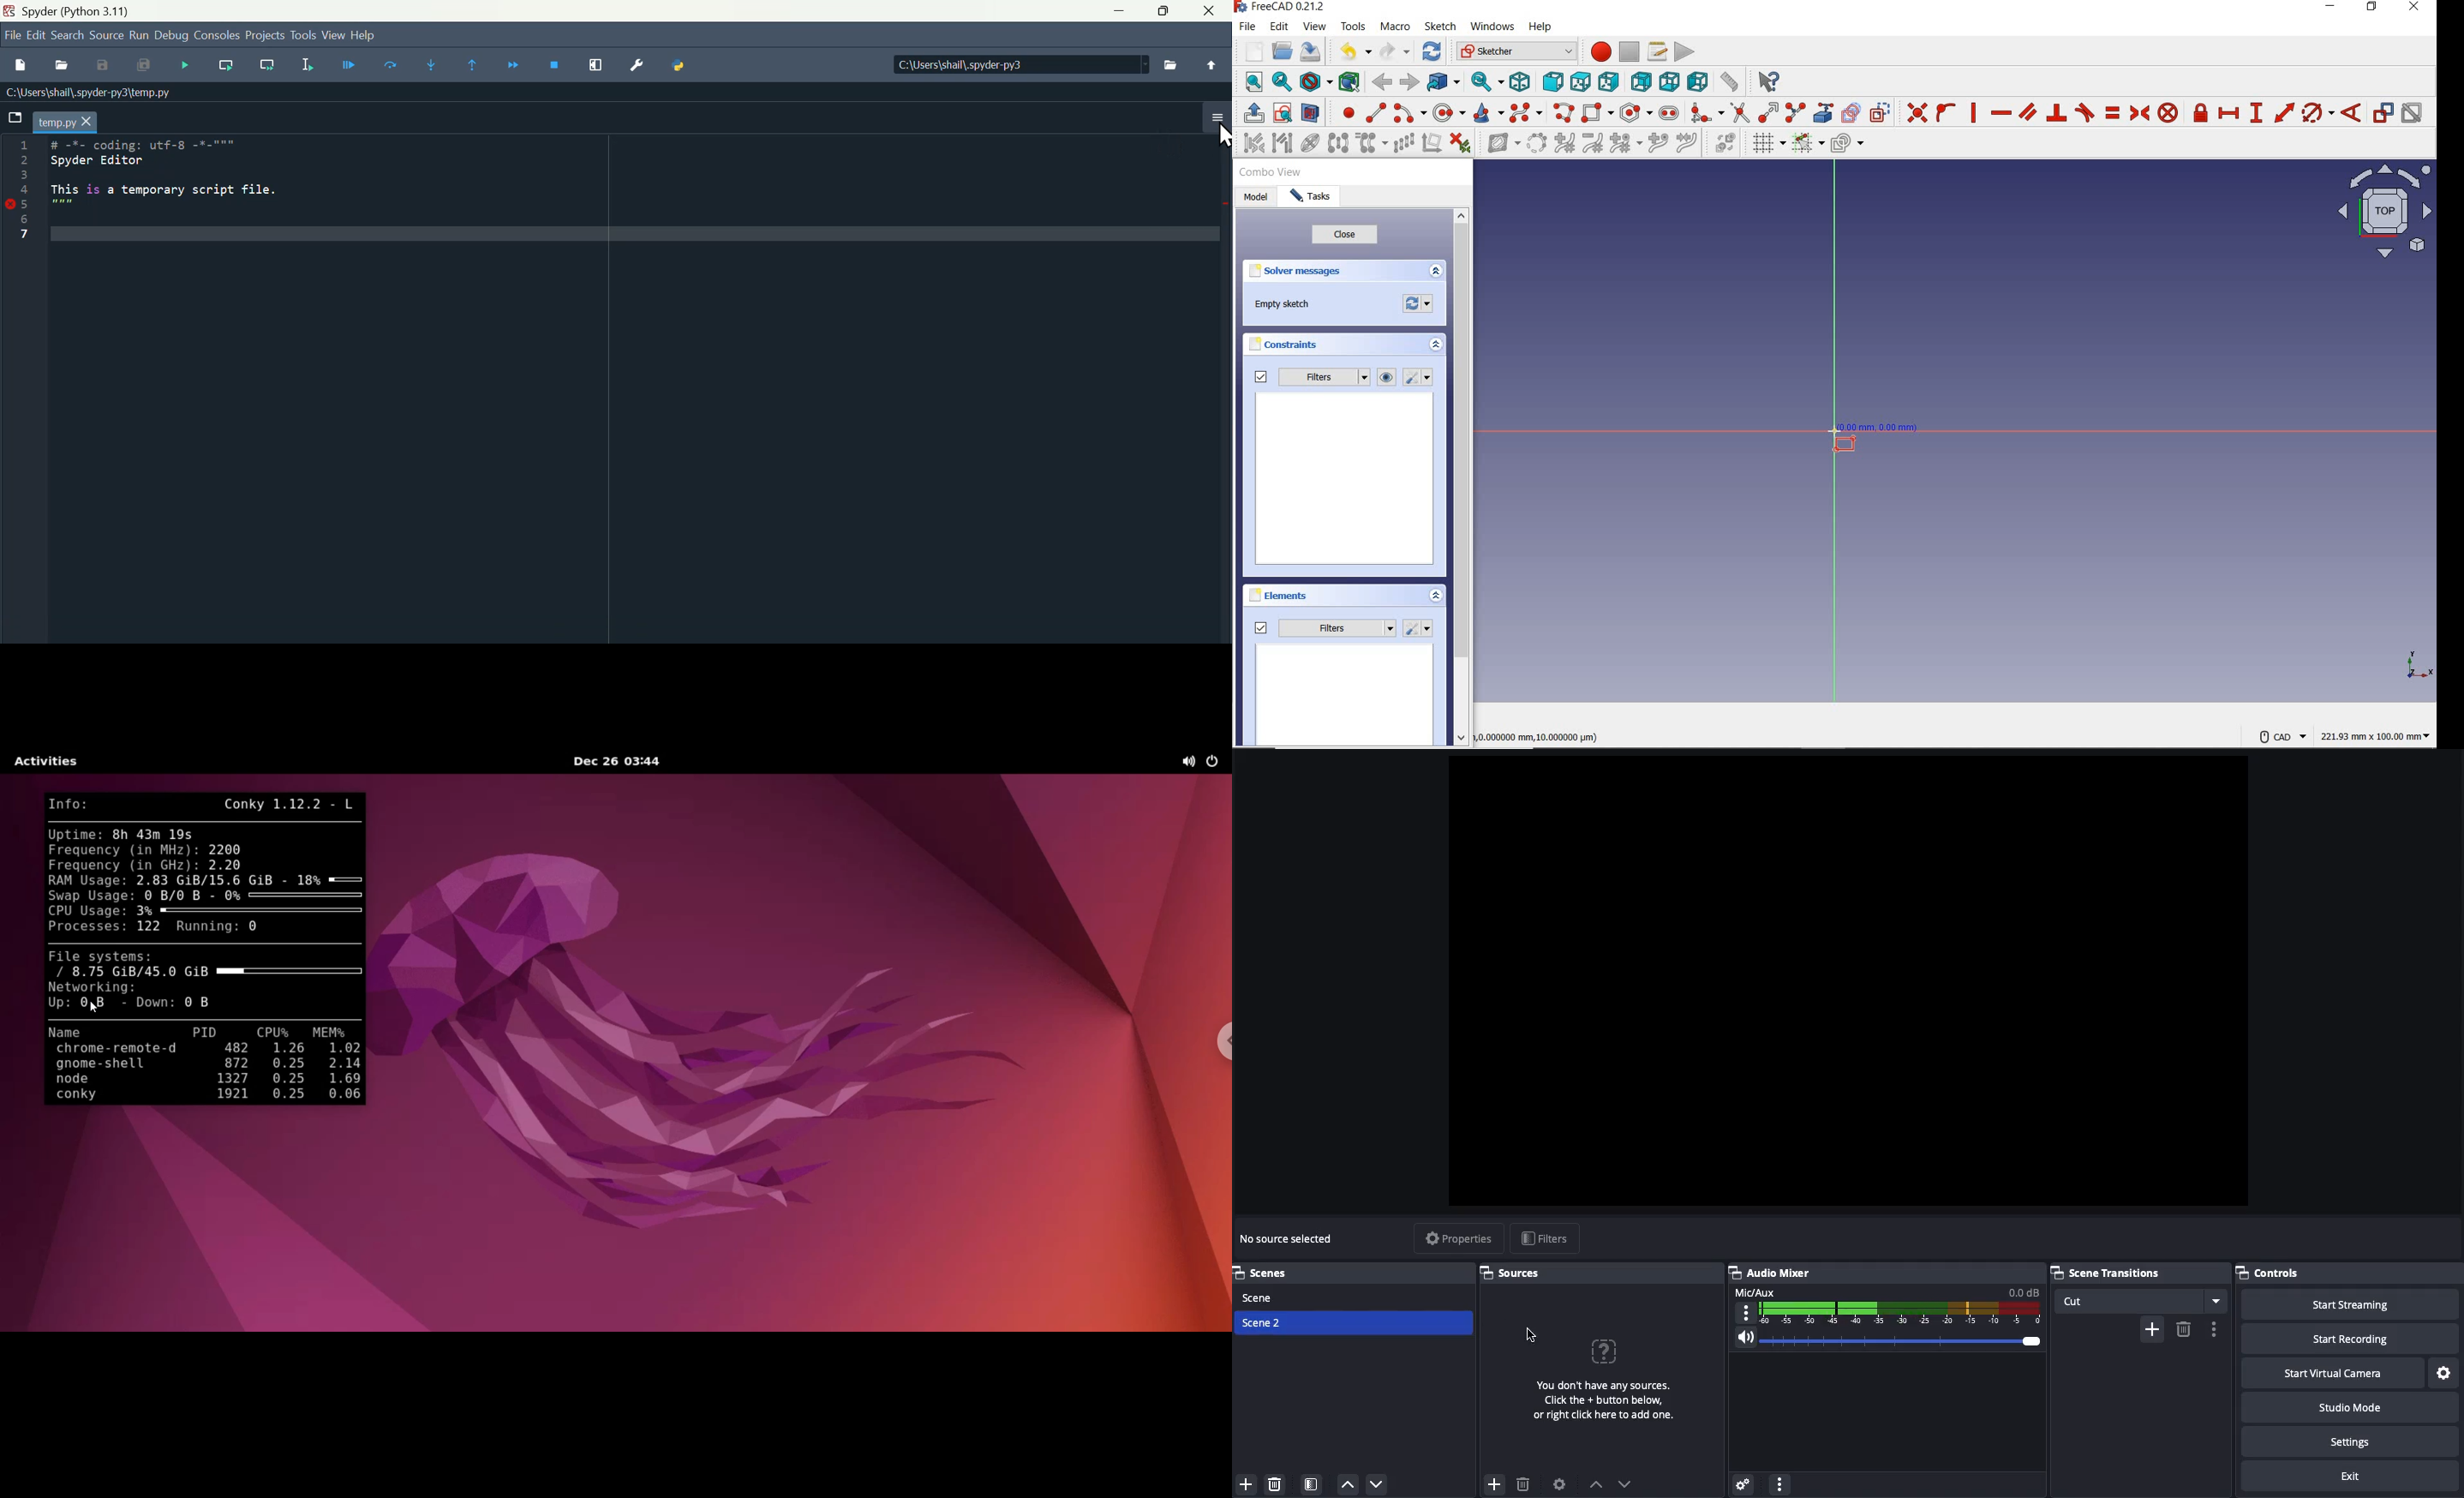 The height and width of the screenshot is (1512, 2464). Describe the element at coordinates (1743, 1482) in the screenshot. I see `Advanced audio properties` at that location.